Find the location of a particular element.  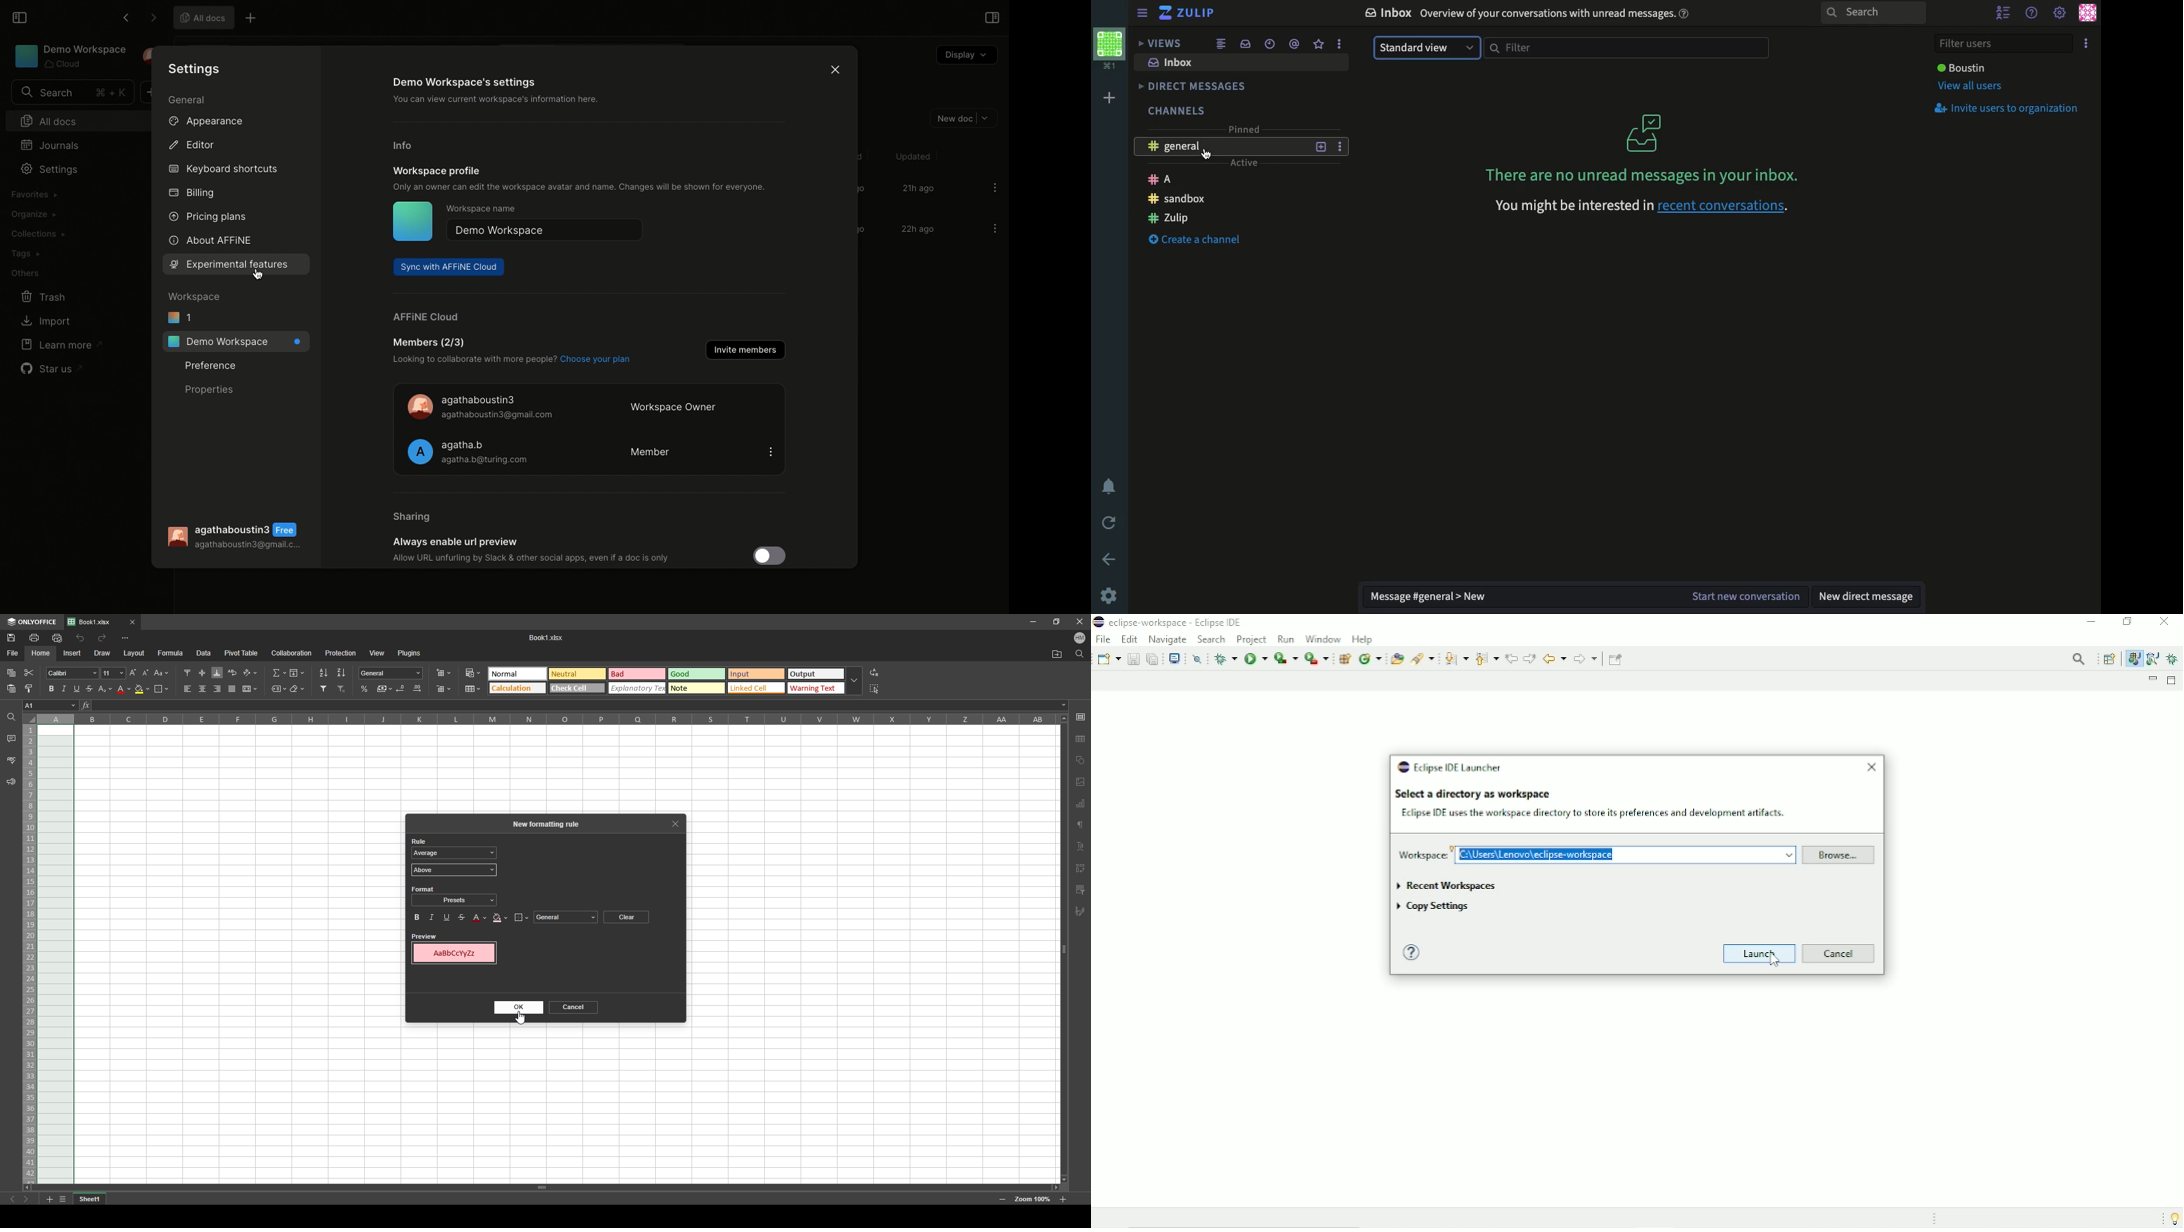

comment is located at coordinates (11, 738).